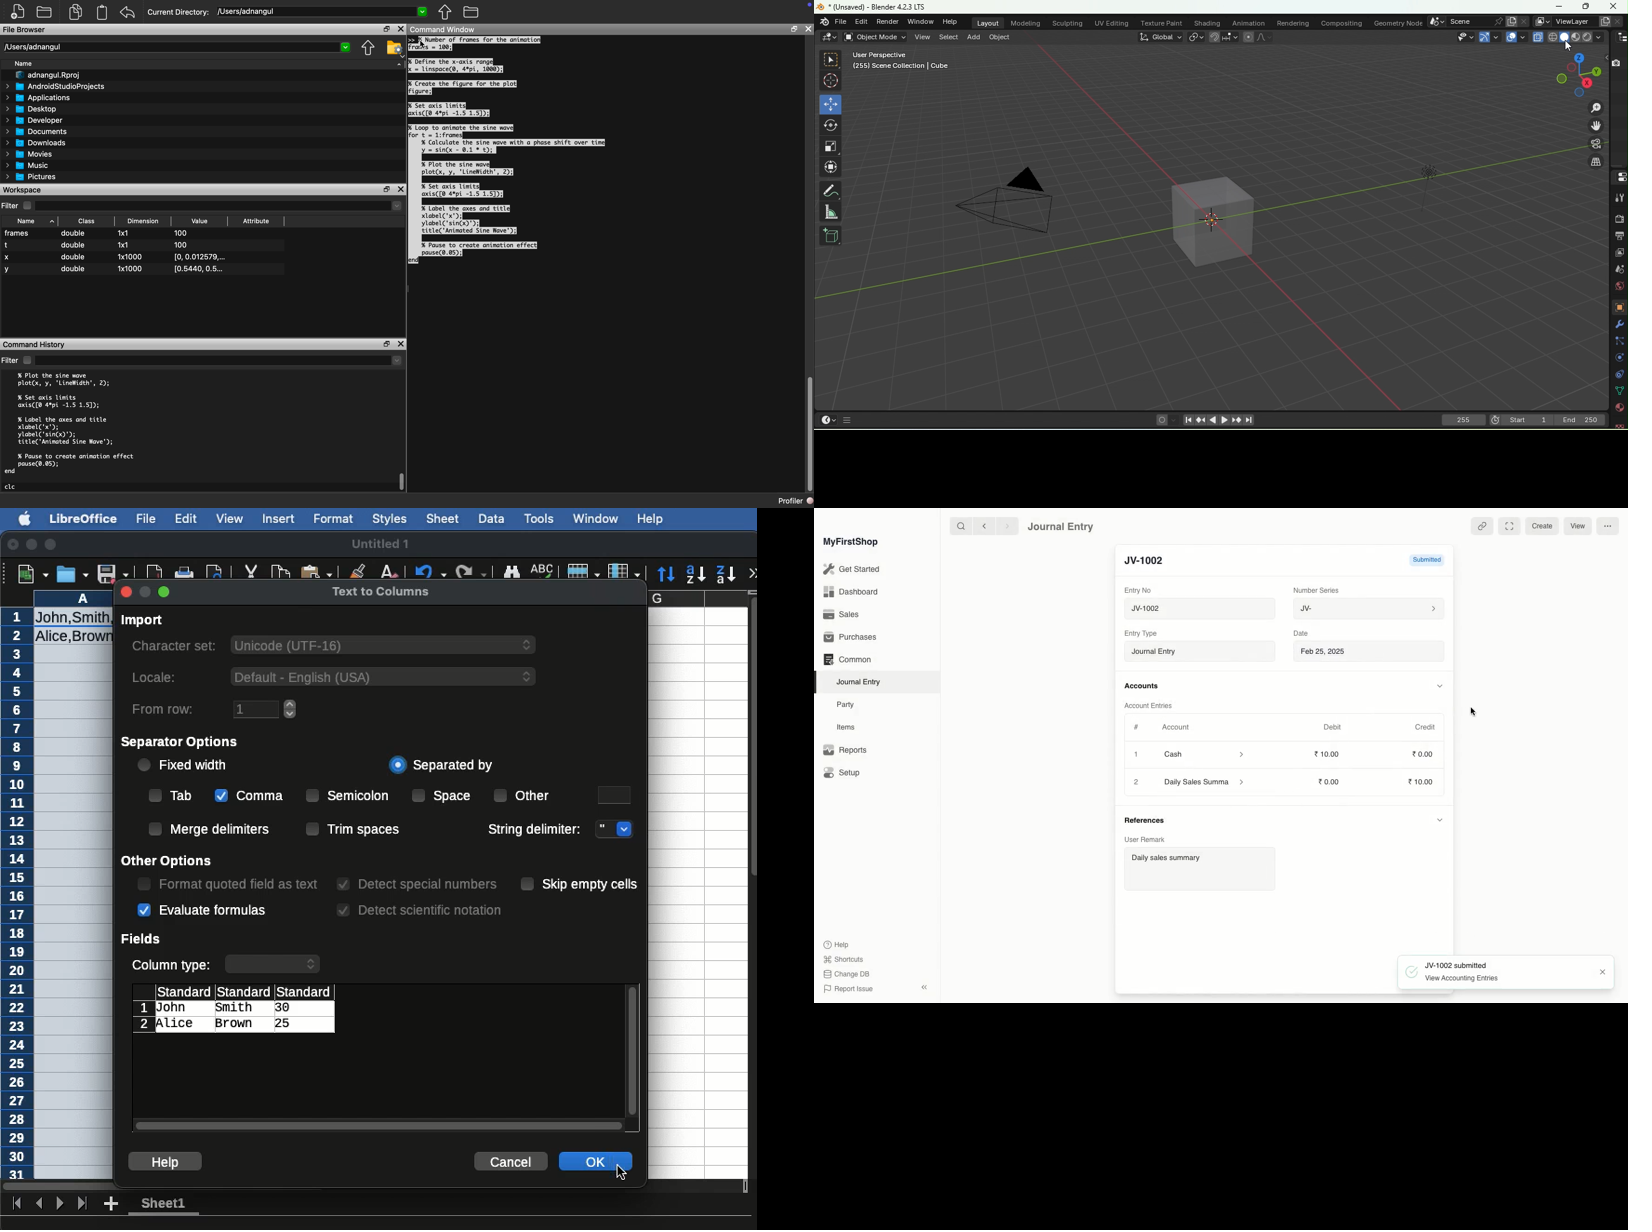  I want to click on 10.00, so click(1330, 754).